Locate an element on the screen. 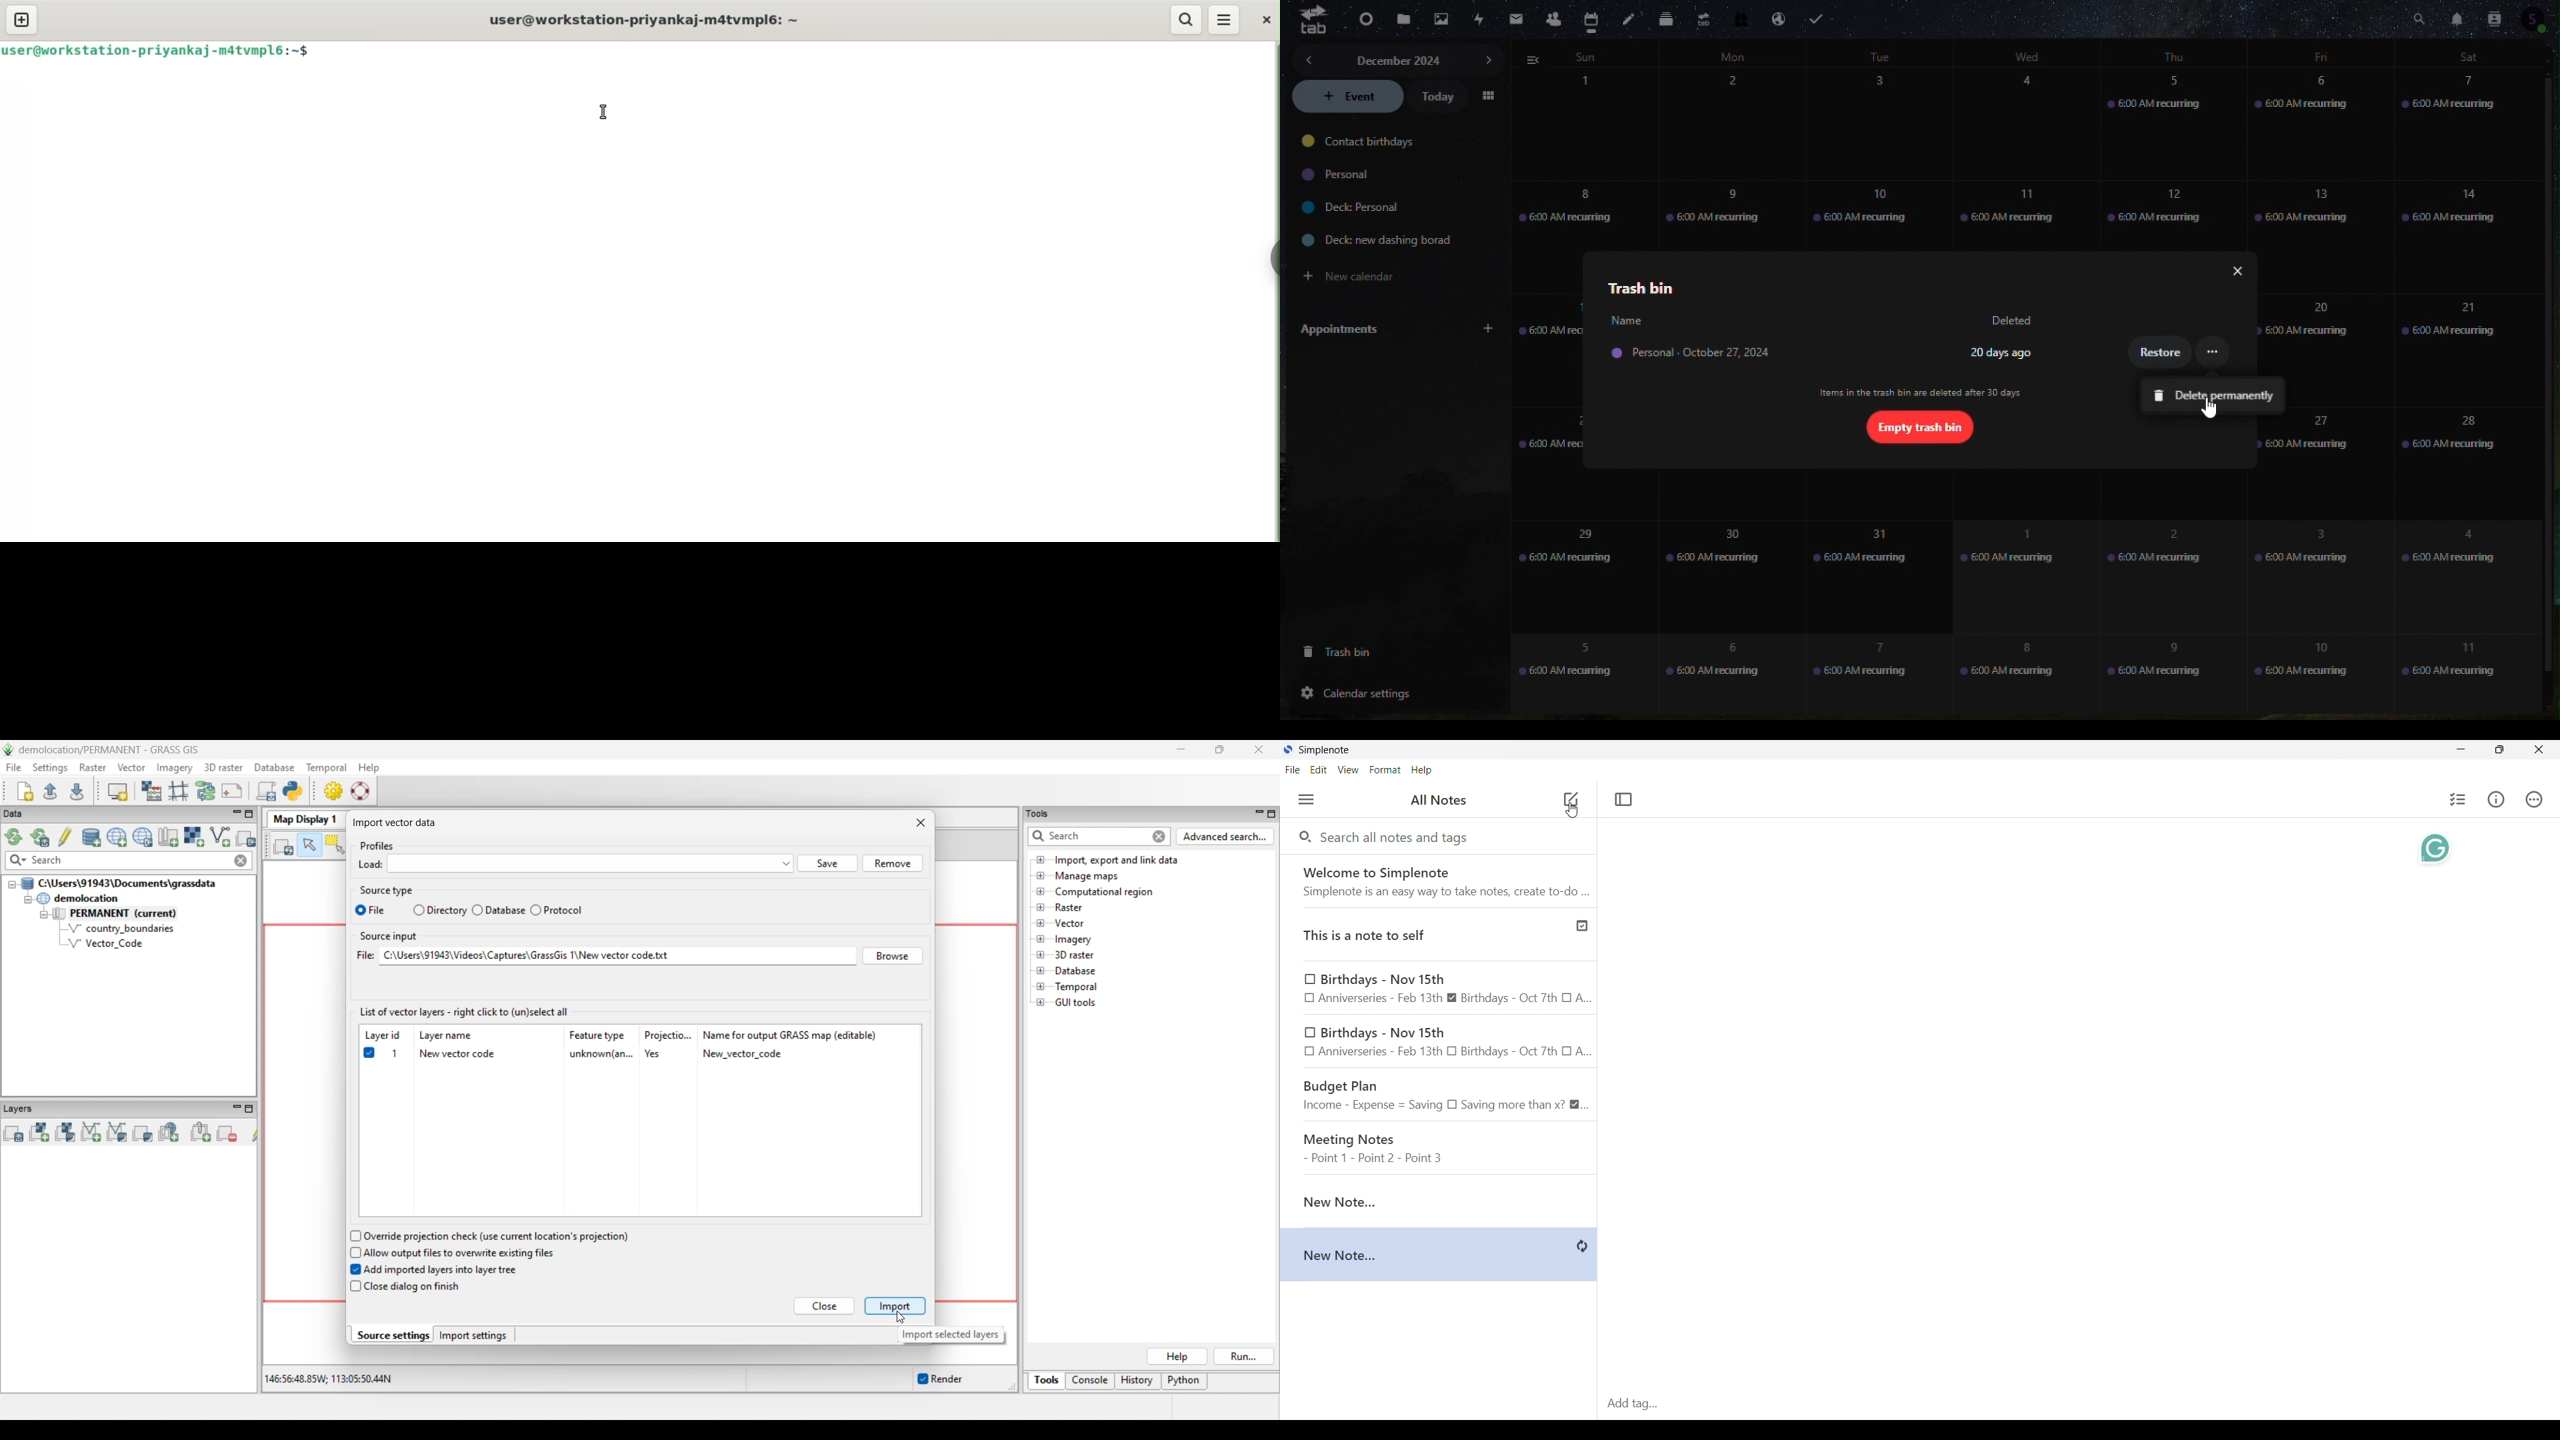 This screenshot has width=2576, height=1456. contacts is located at coordinates (1553, 17).